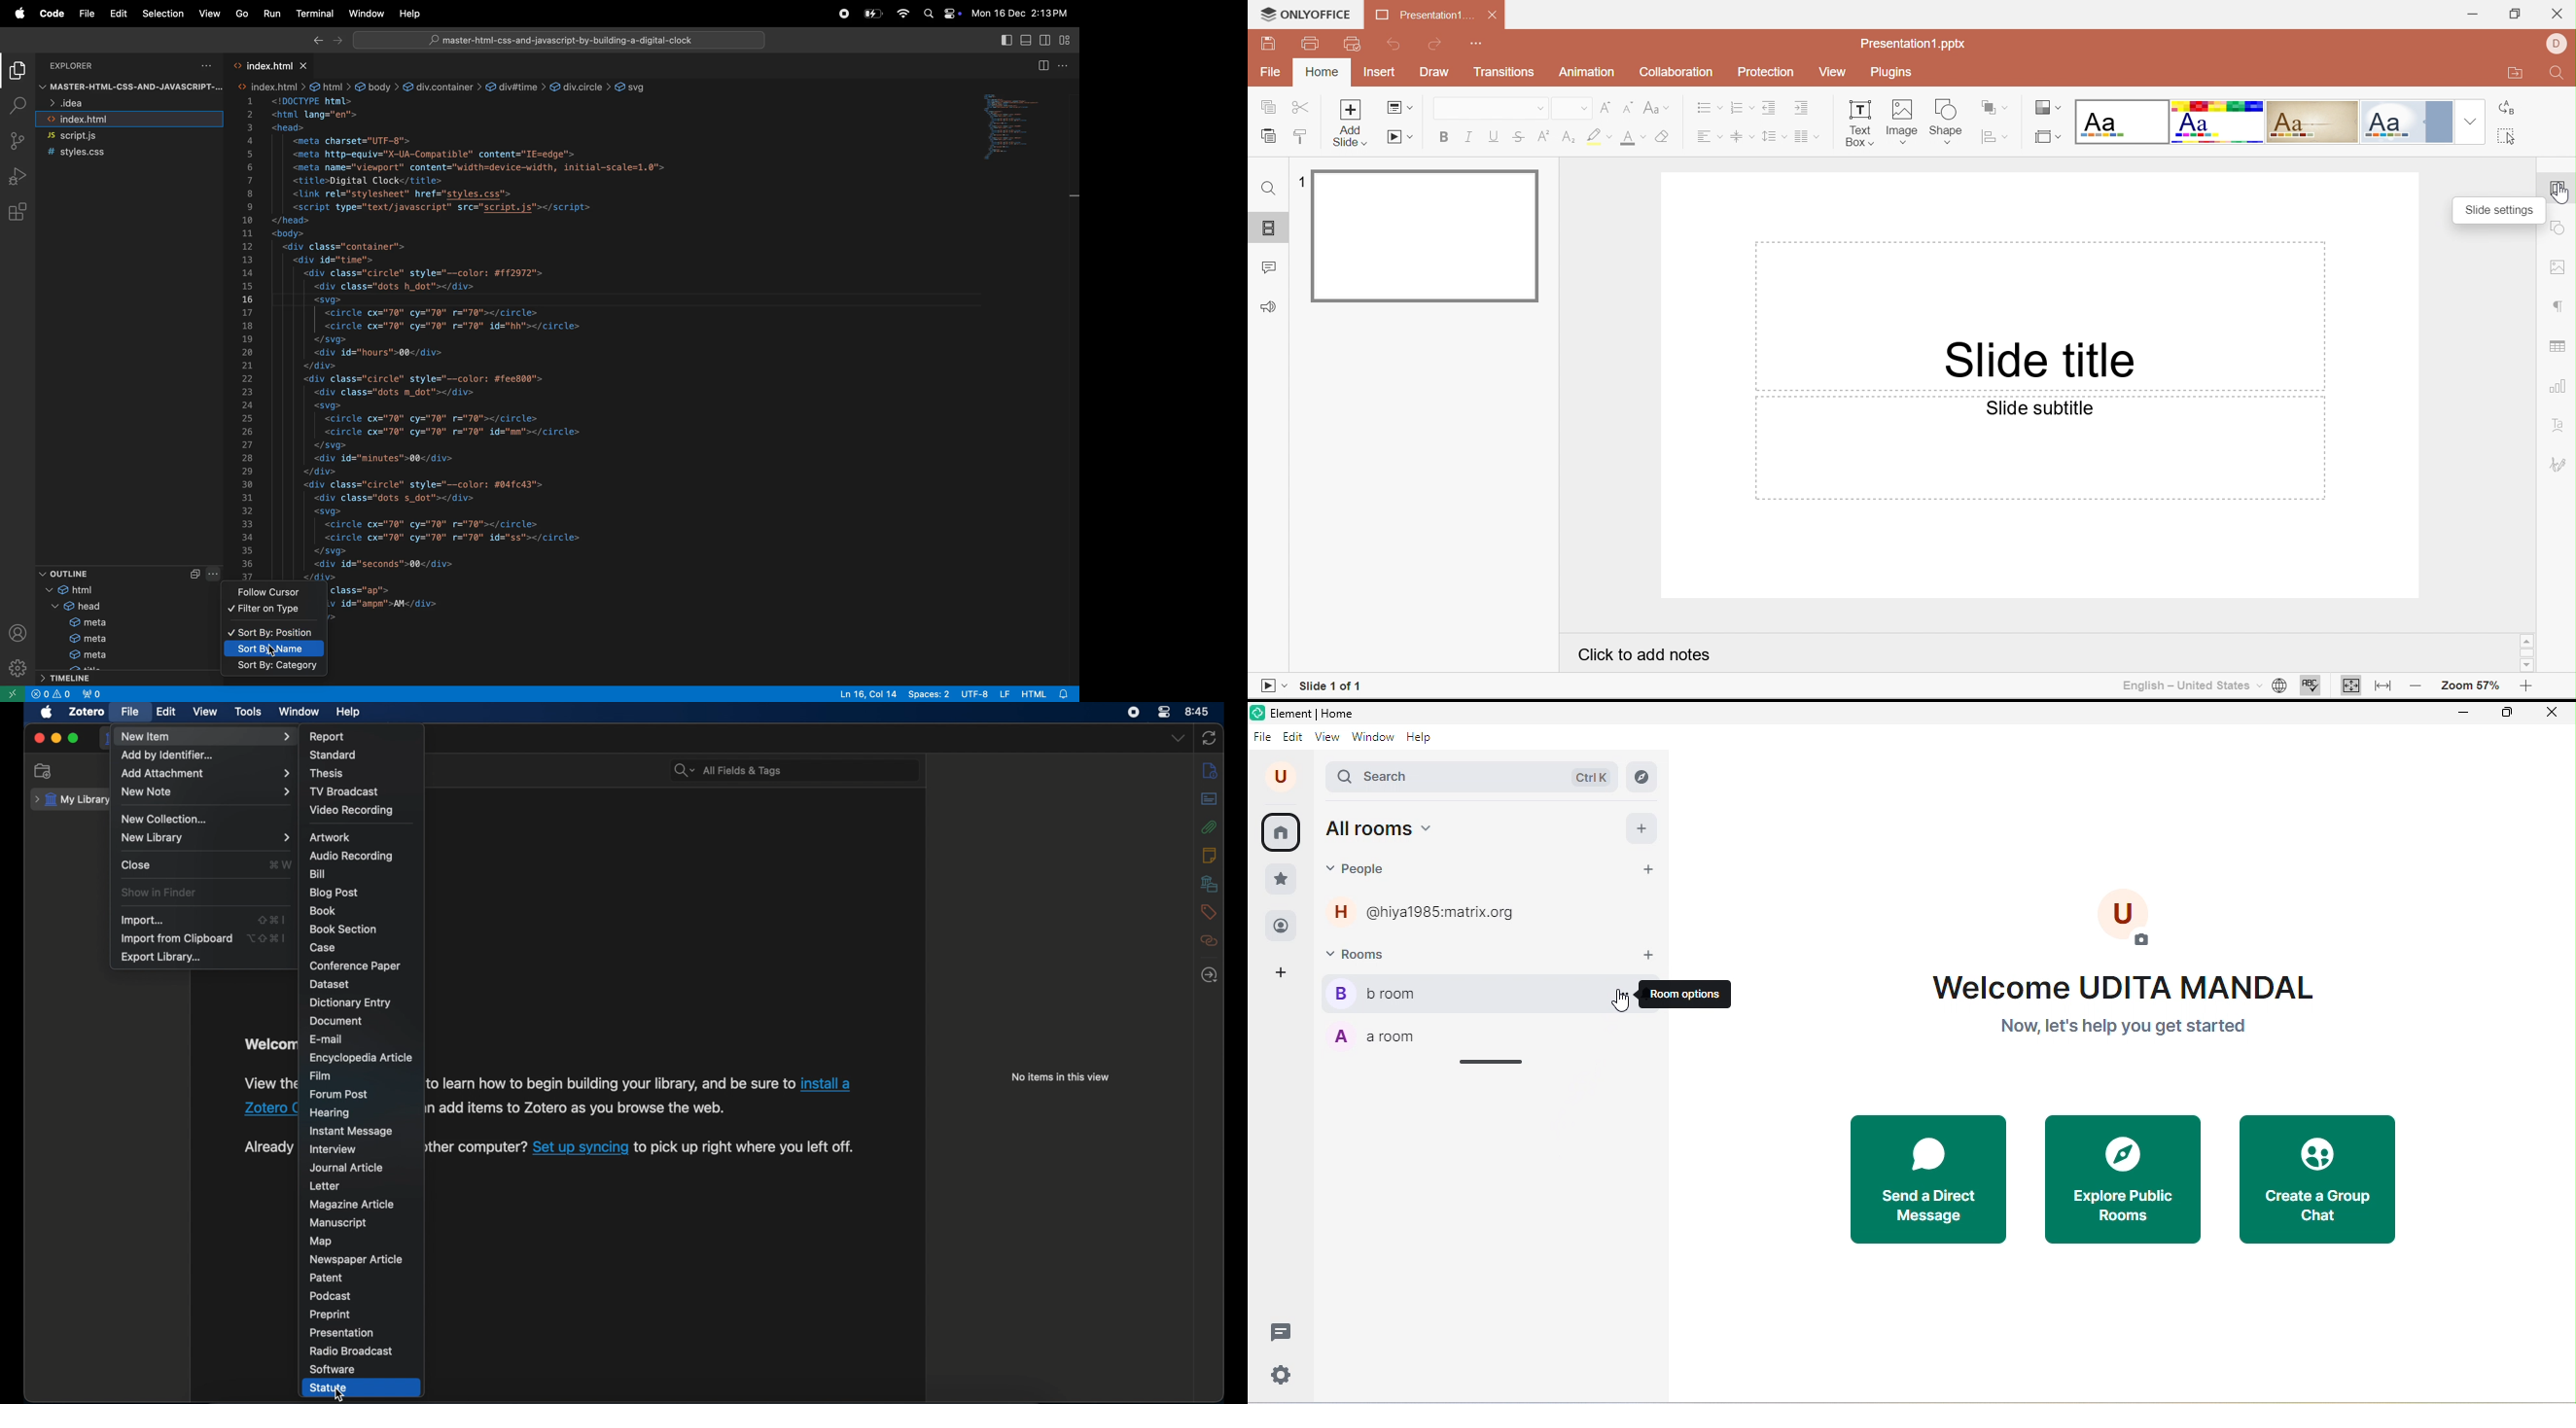  I want to click on Insert columns, so click(1809, 137).